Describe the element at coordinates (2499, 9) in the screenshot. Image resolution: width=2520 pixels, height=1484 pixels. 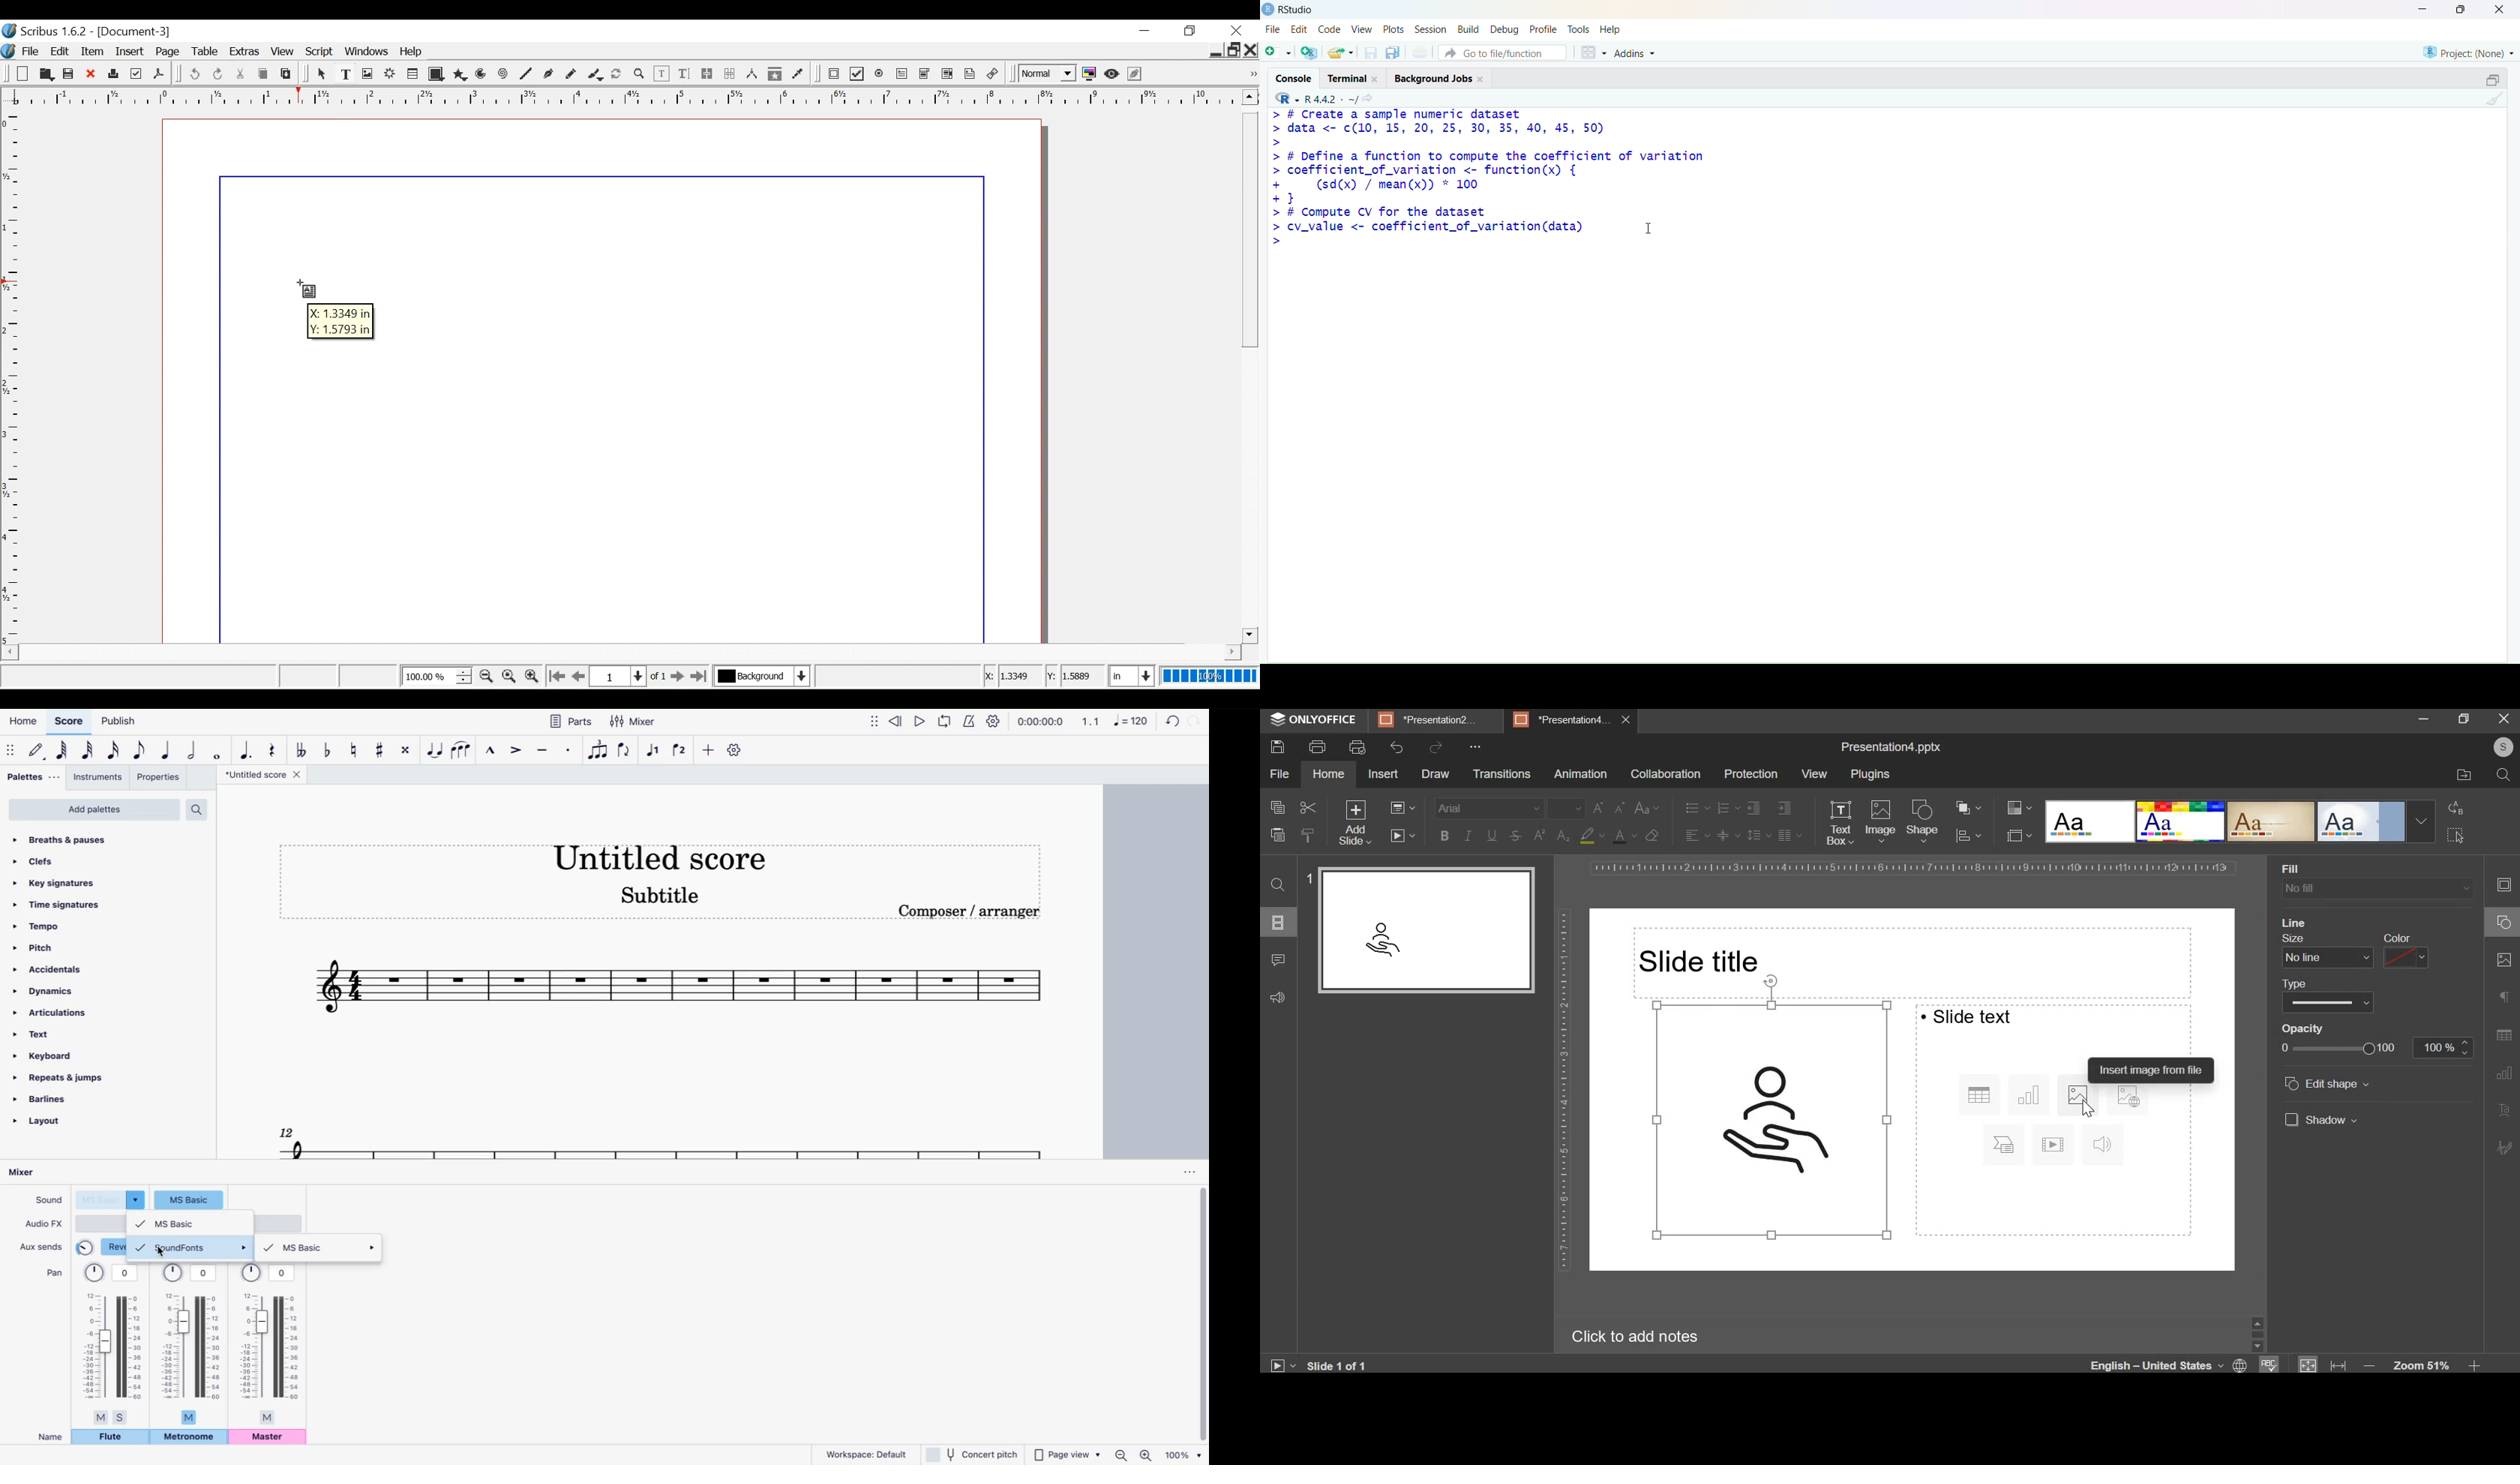
I see `close` at that location.